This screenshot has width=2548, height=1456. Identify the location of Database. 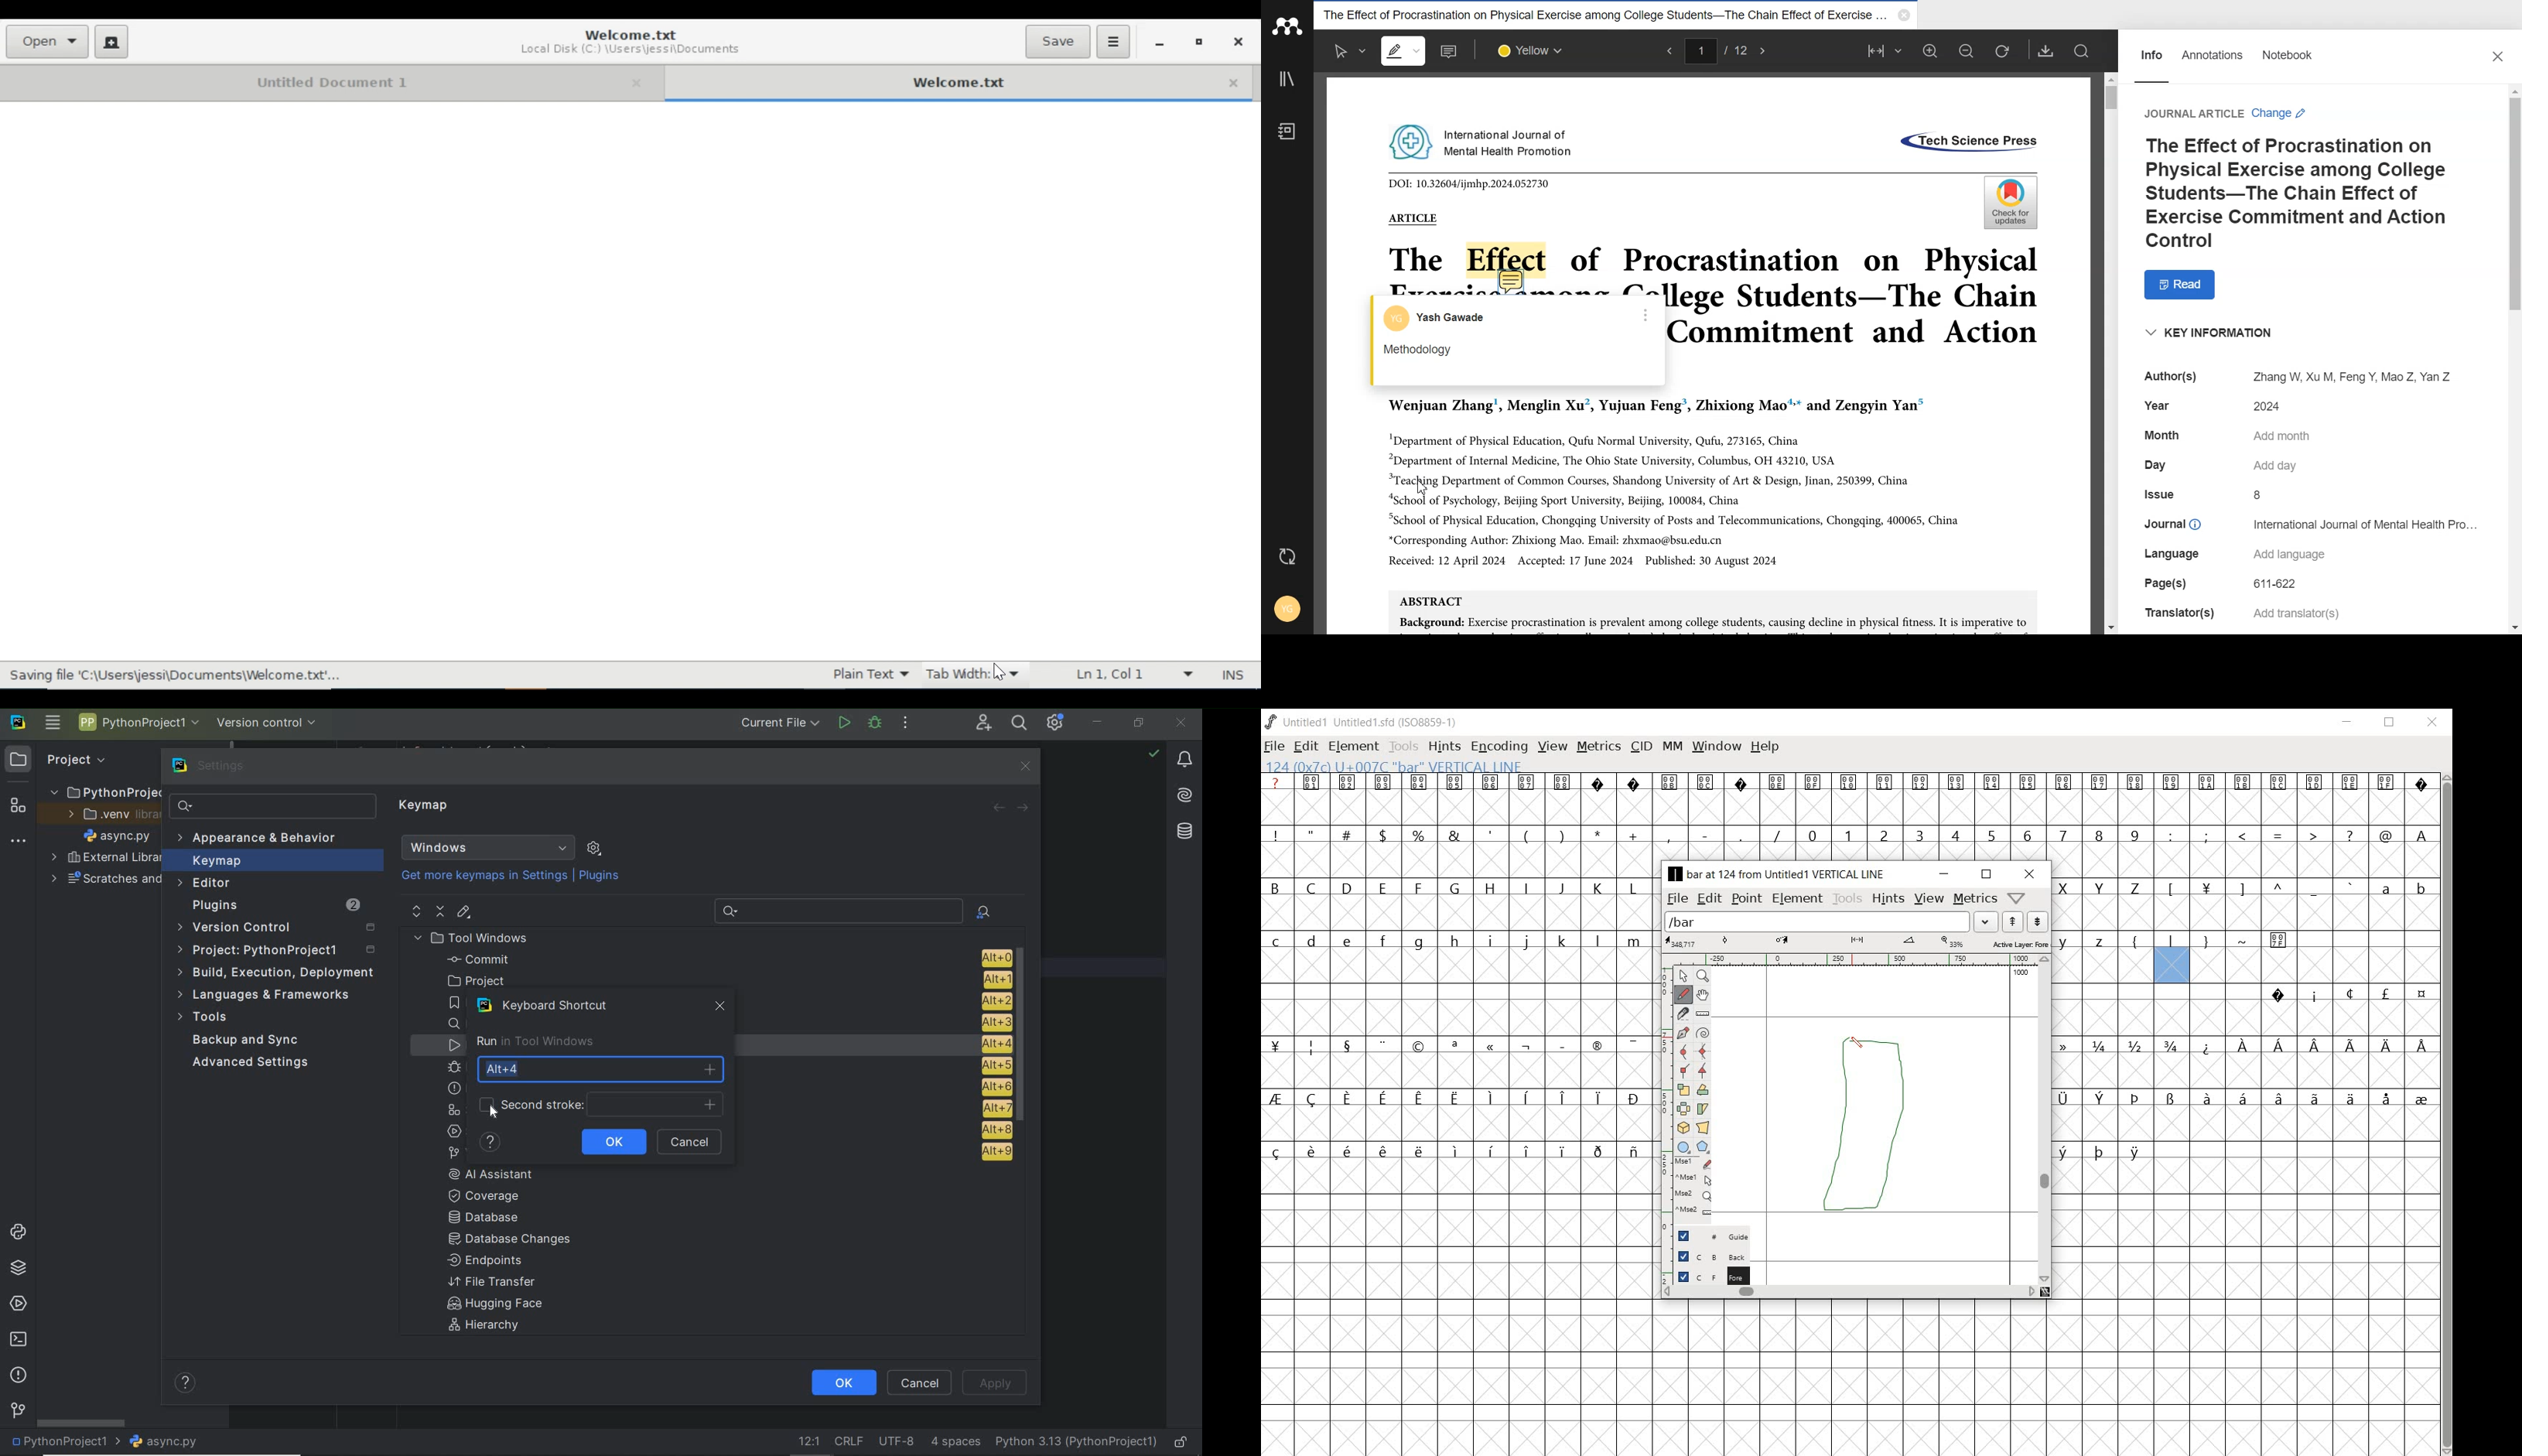
(488, 1218).